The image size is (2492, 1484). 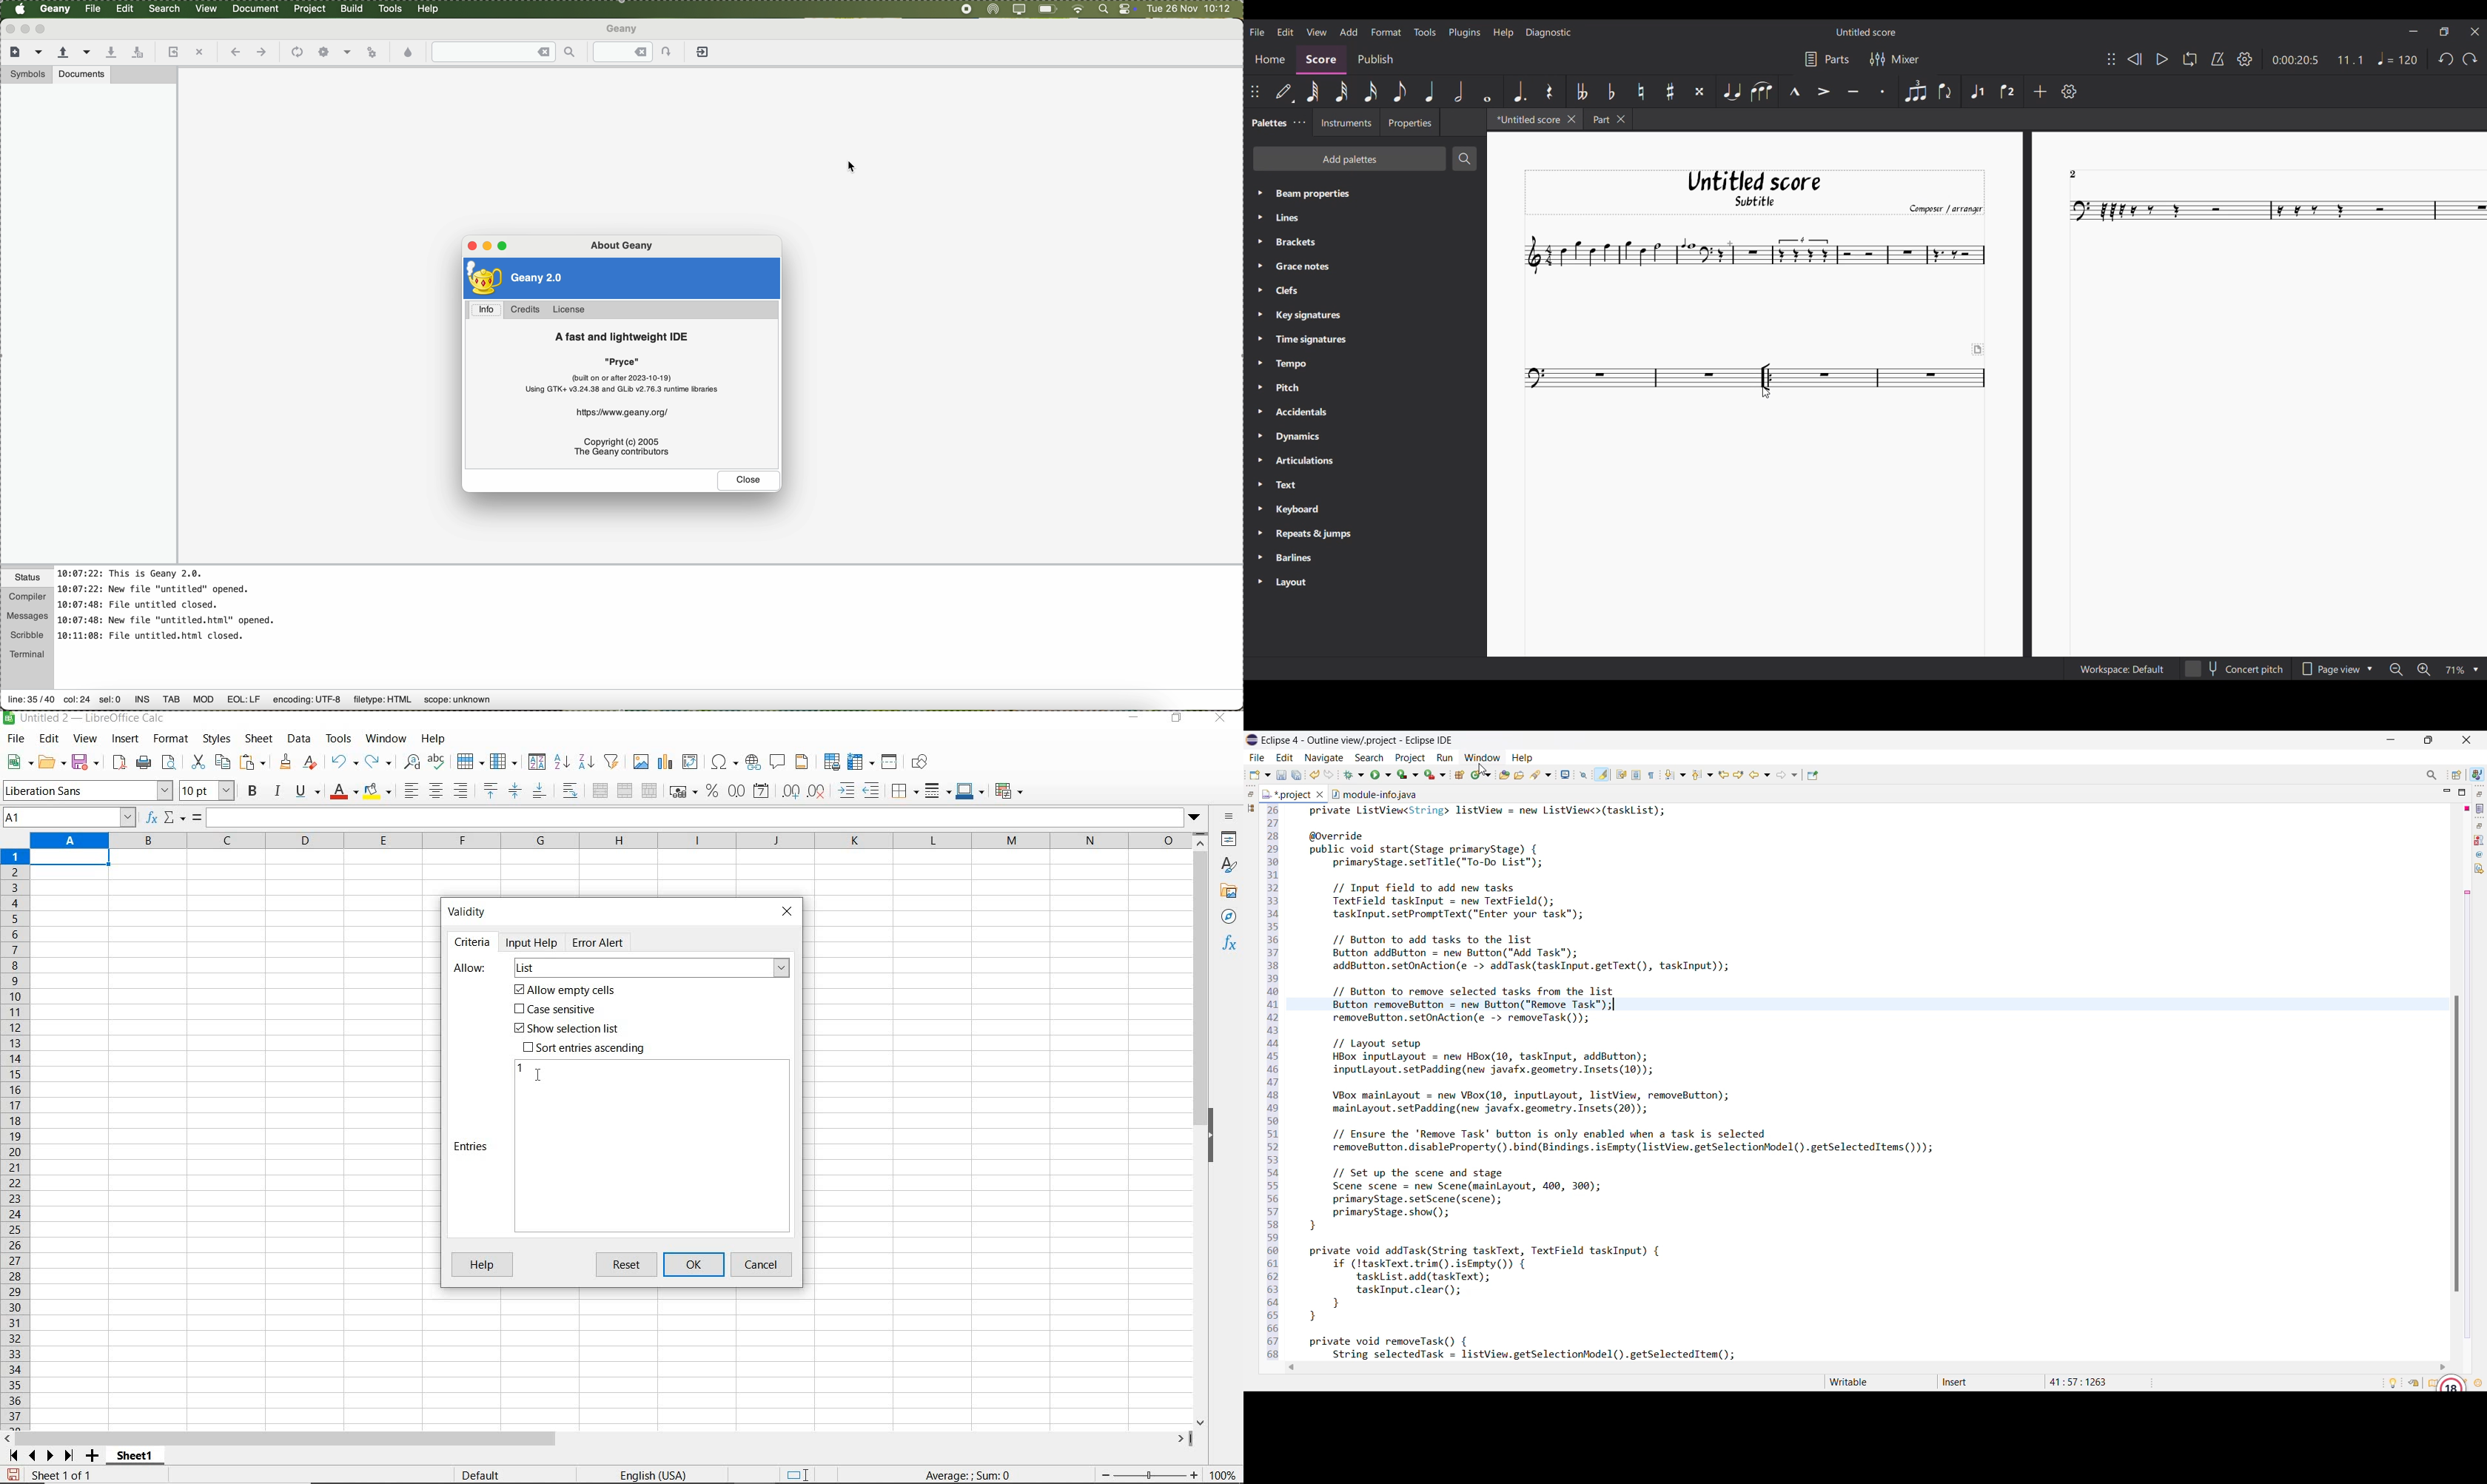 I want to click on Toggle for concert pitch, so click(x=2234, y=669).